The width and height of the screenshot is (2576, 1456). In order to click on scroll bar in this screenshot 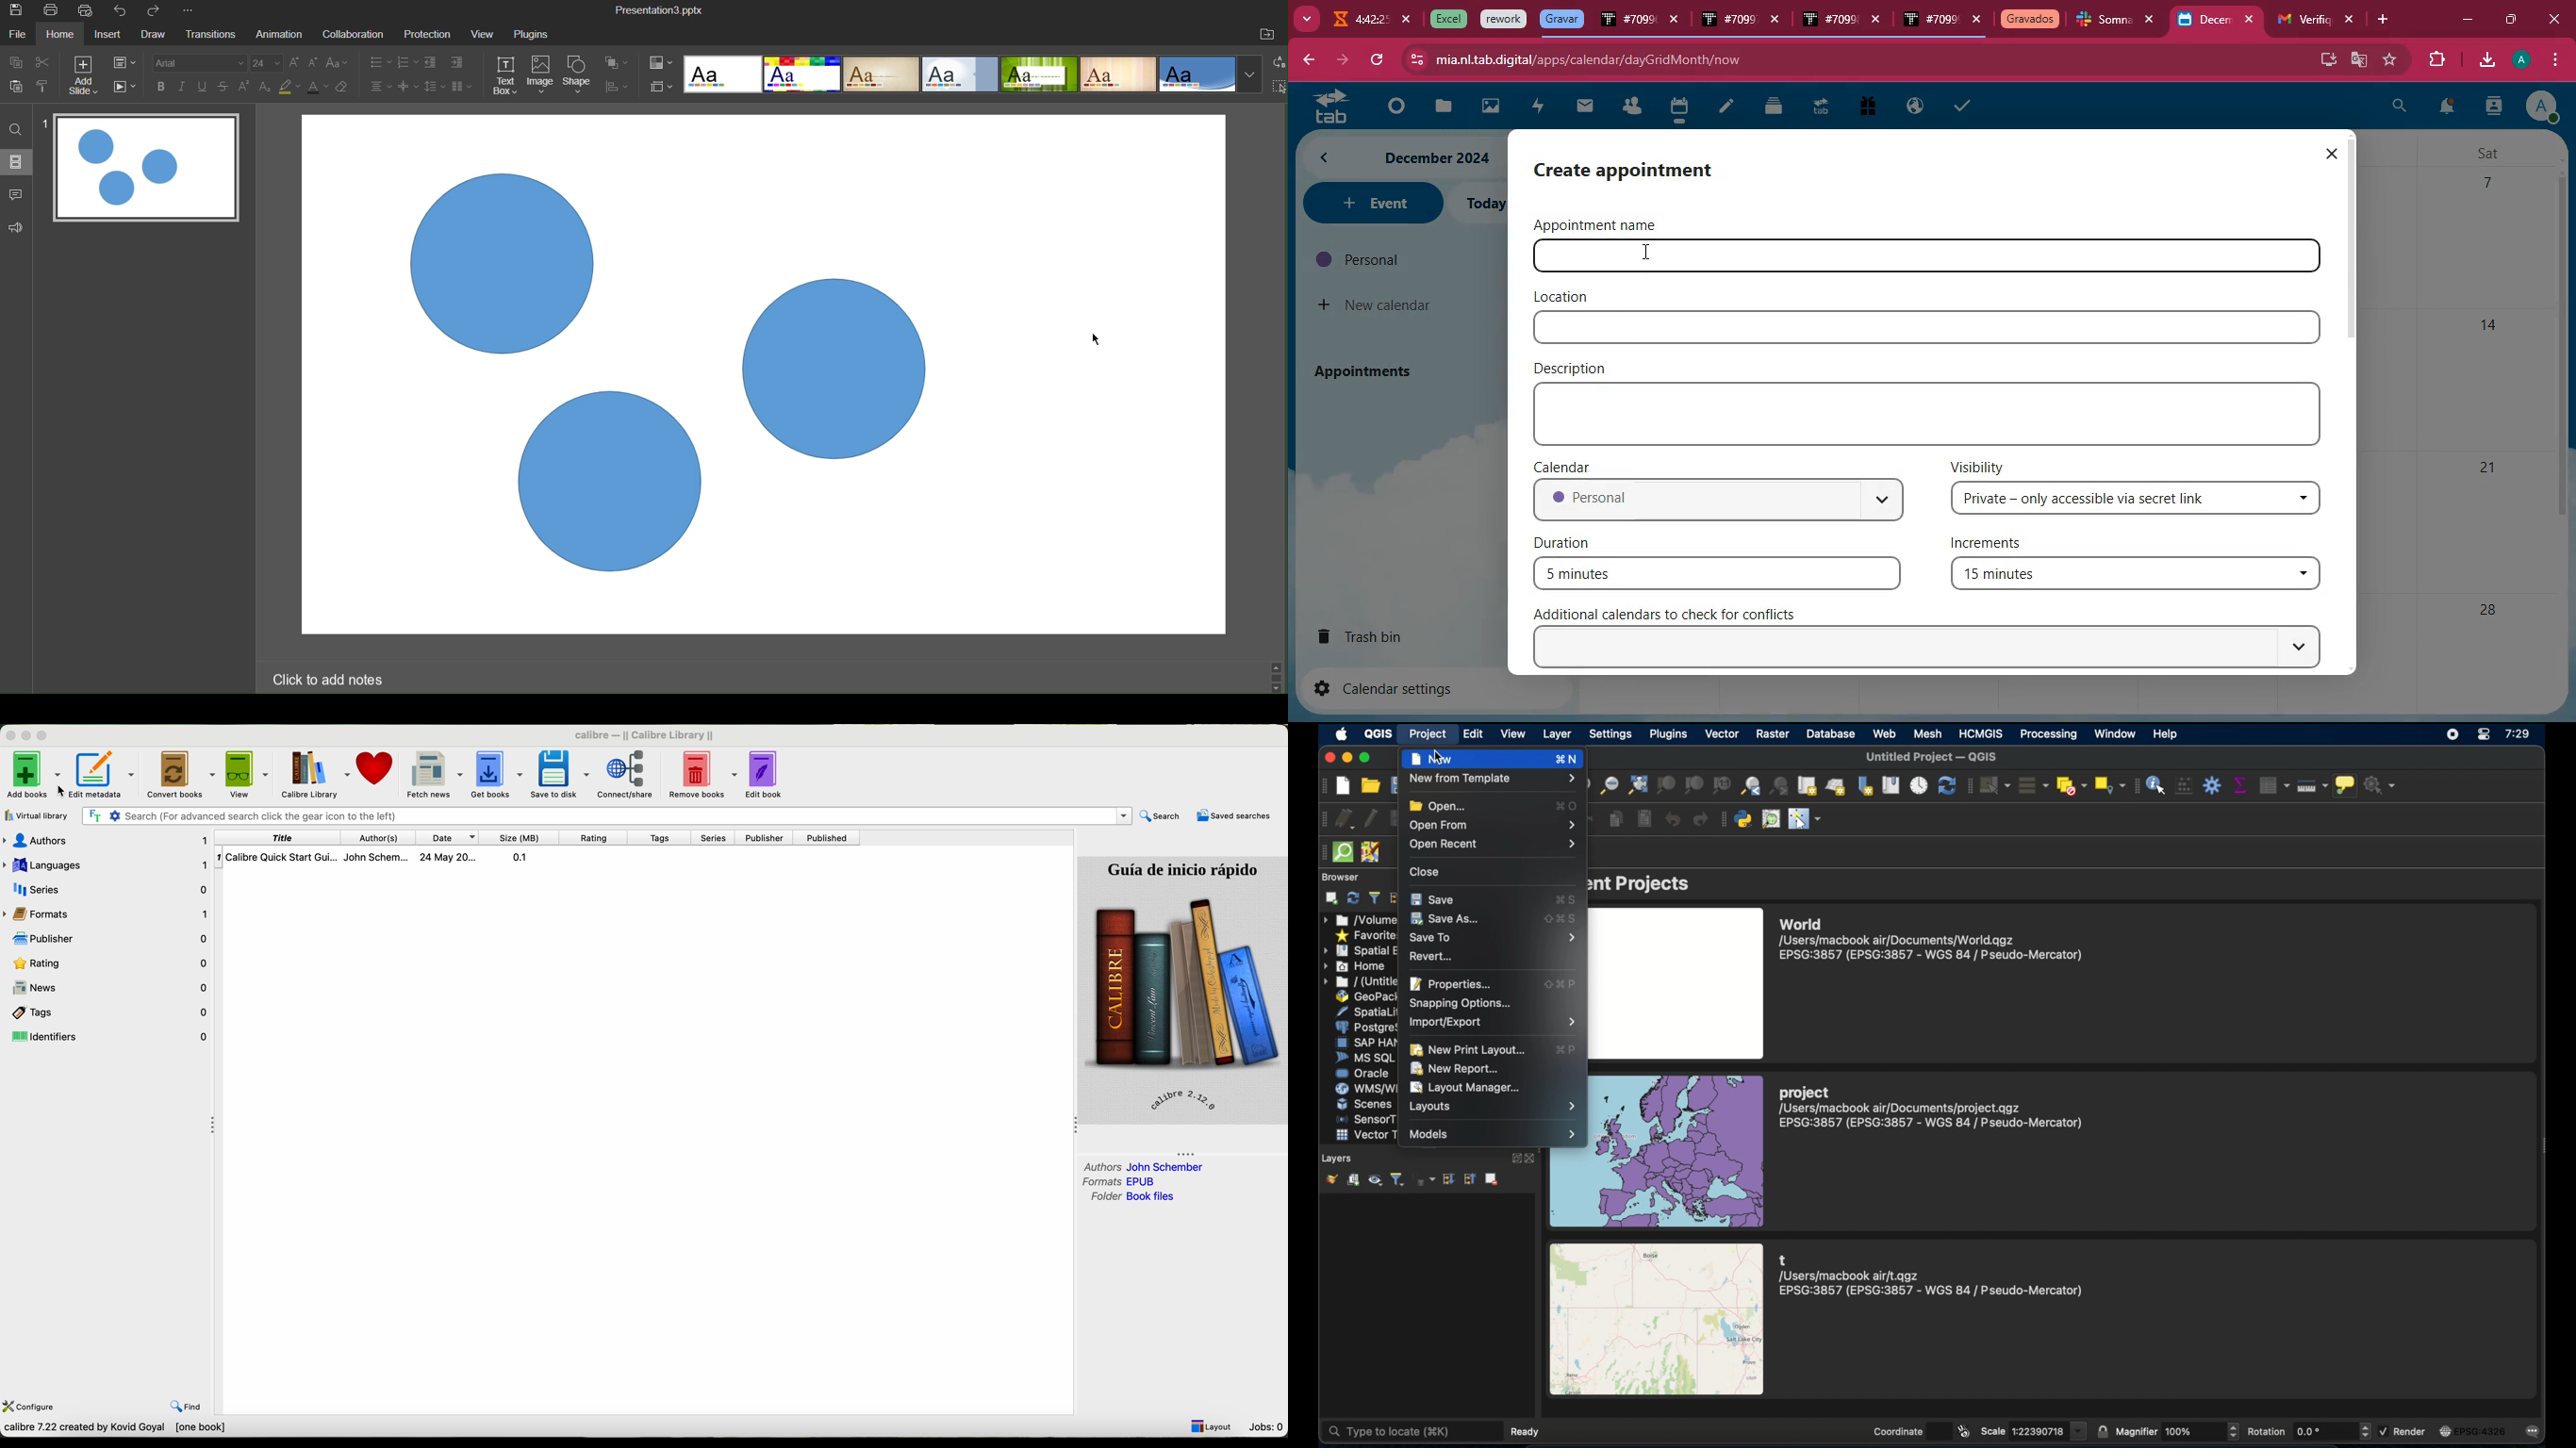, I will do `click(2355, 239)`.